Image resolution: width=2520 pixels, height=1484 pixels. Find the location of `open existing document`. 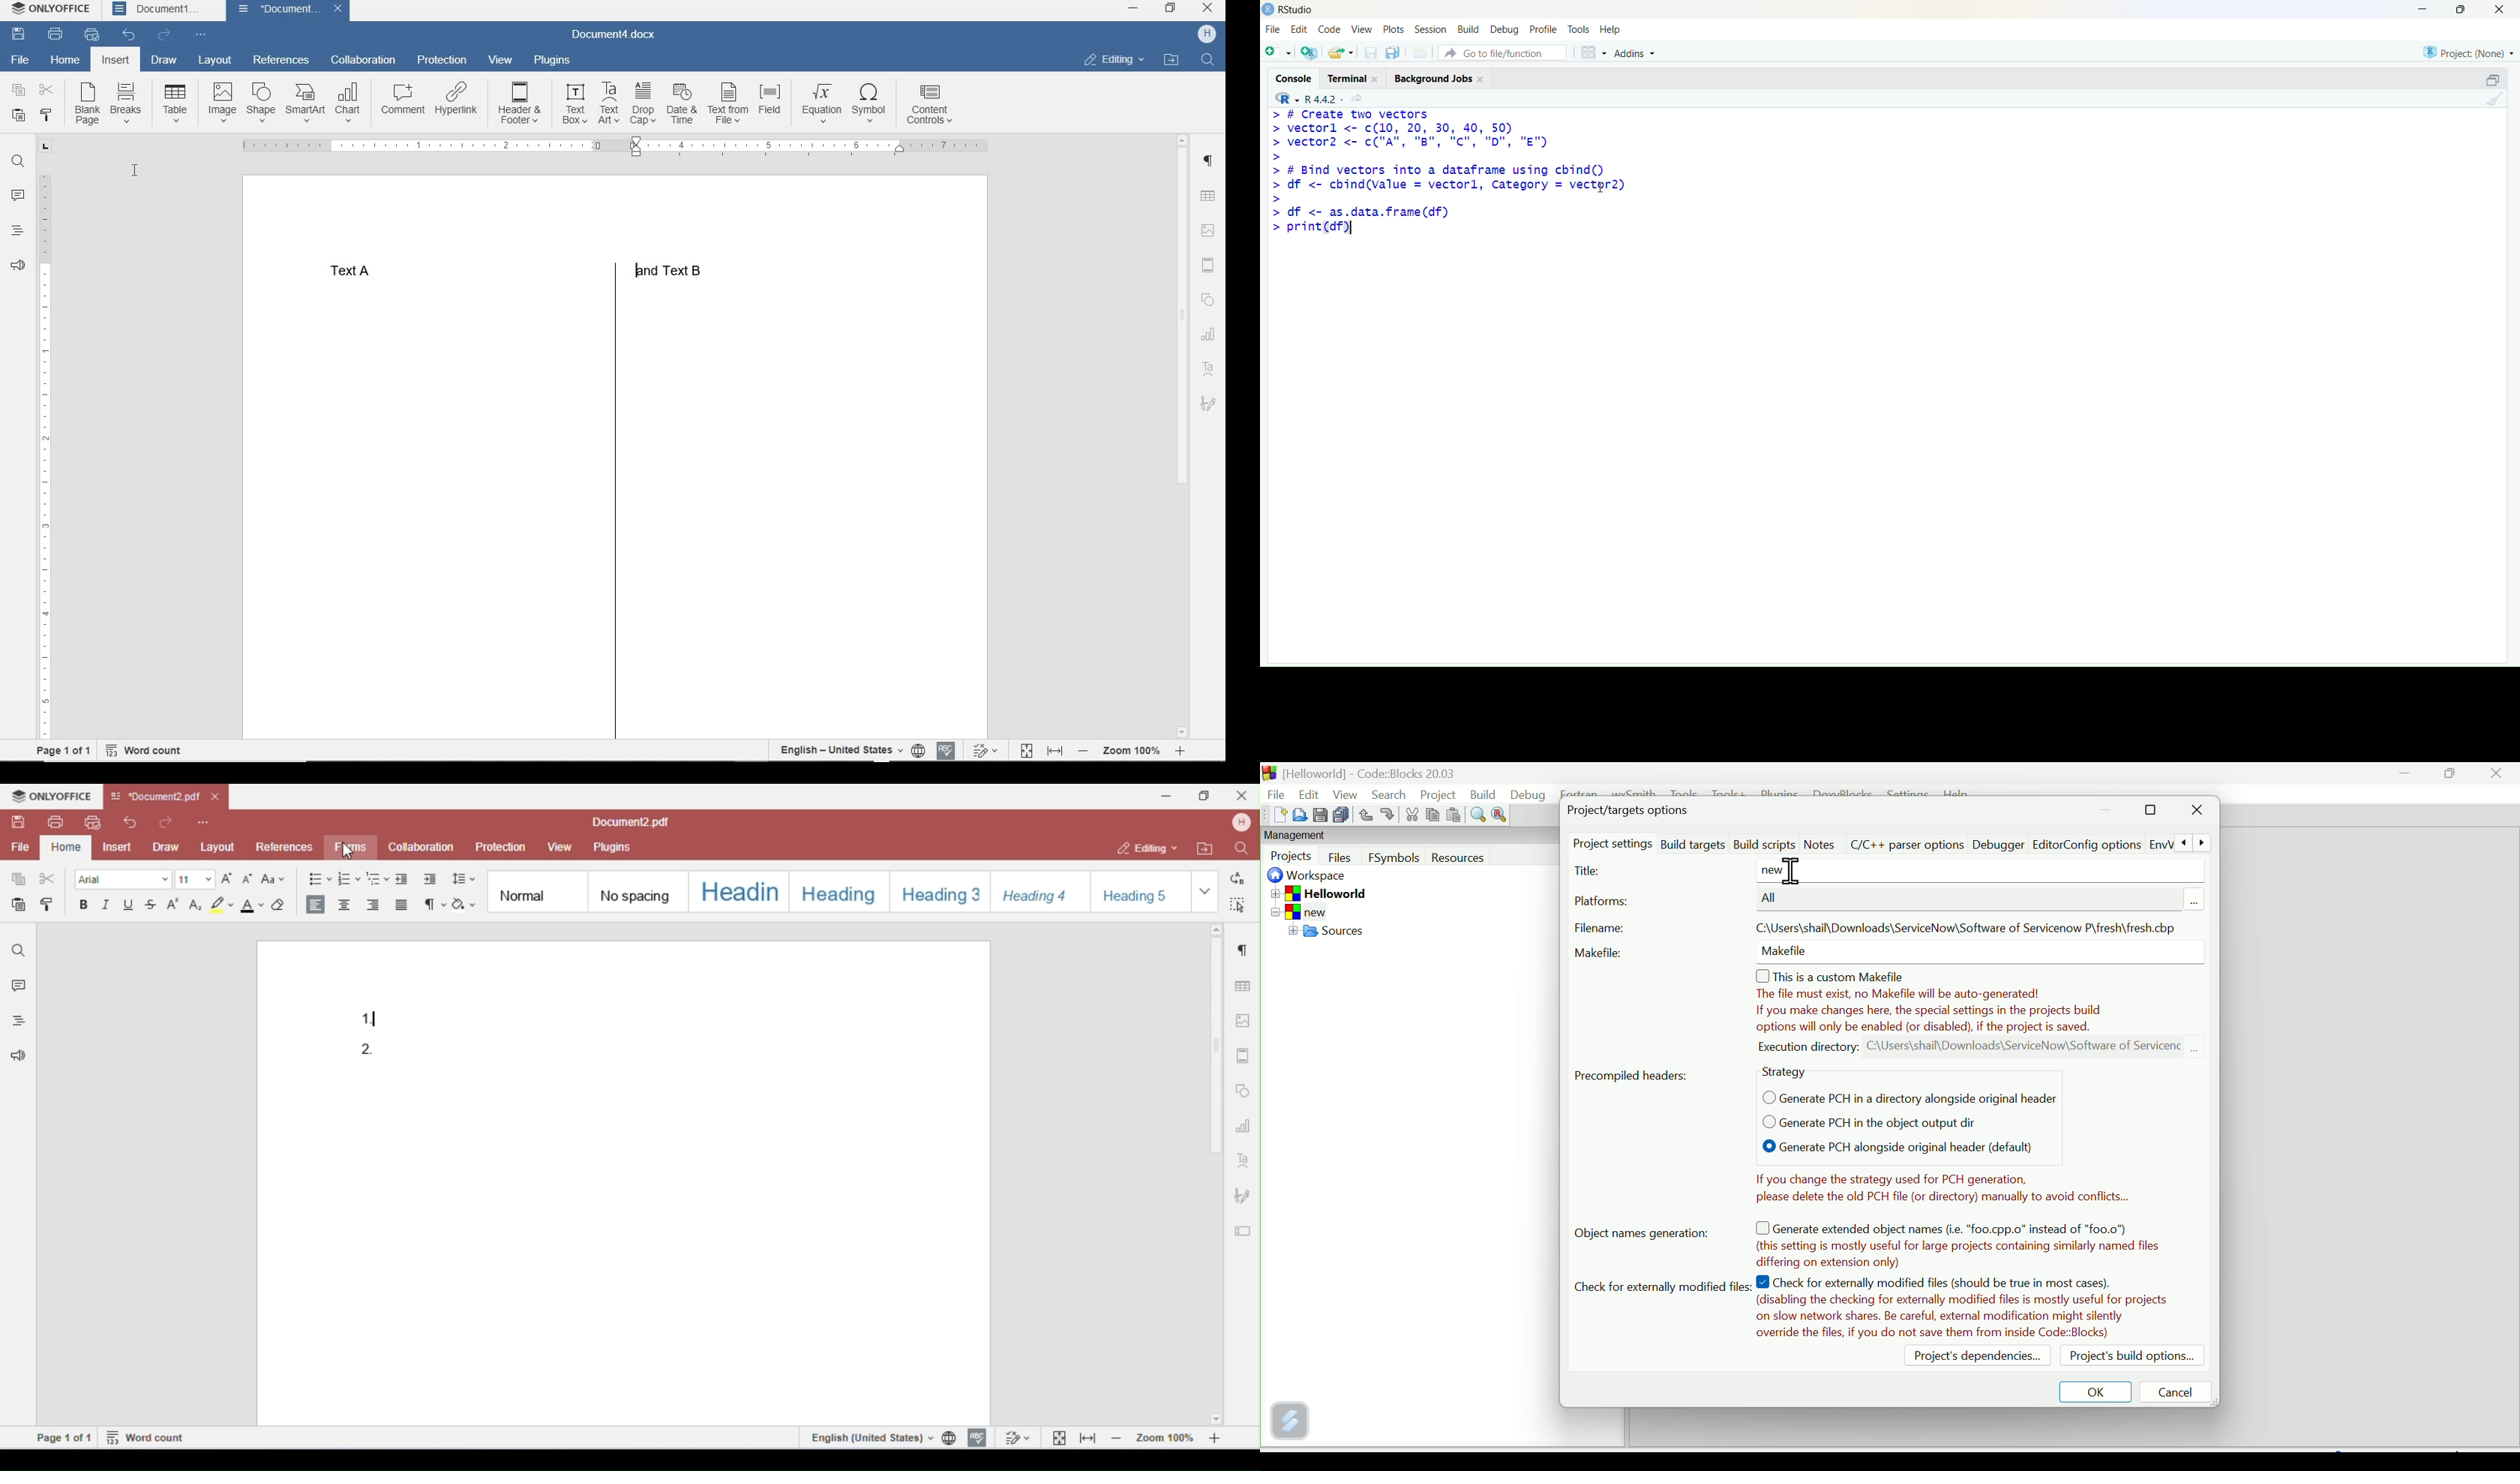

open existing document is located at coordinates (1341, 53).